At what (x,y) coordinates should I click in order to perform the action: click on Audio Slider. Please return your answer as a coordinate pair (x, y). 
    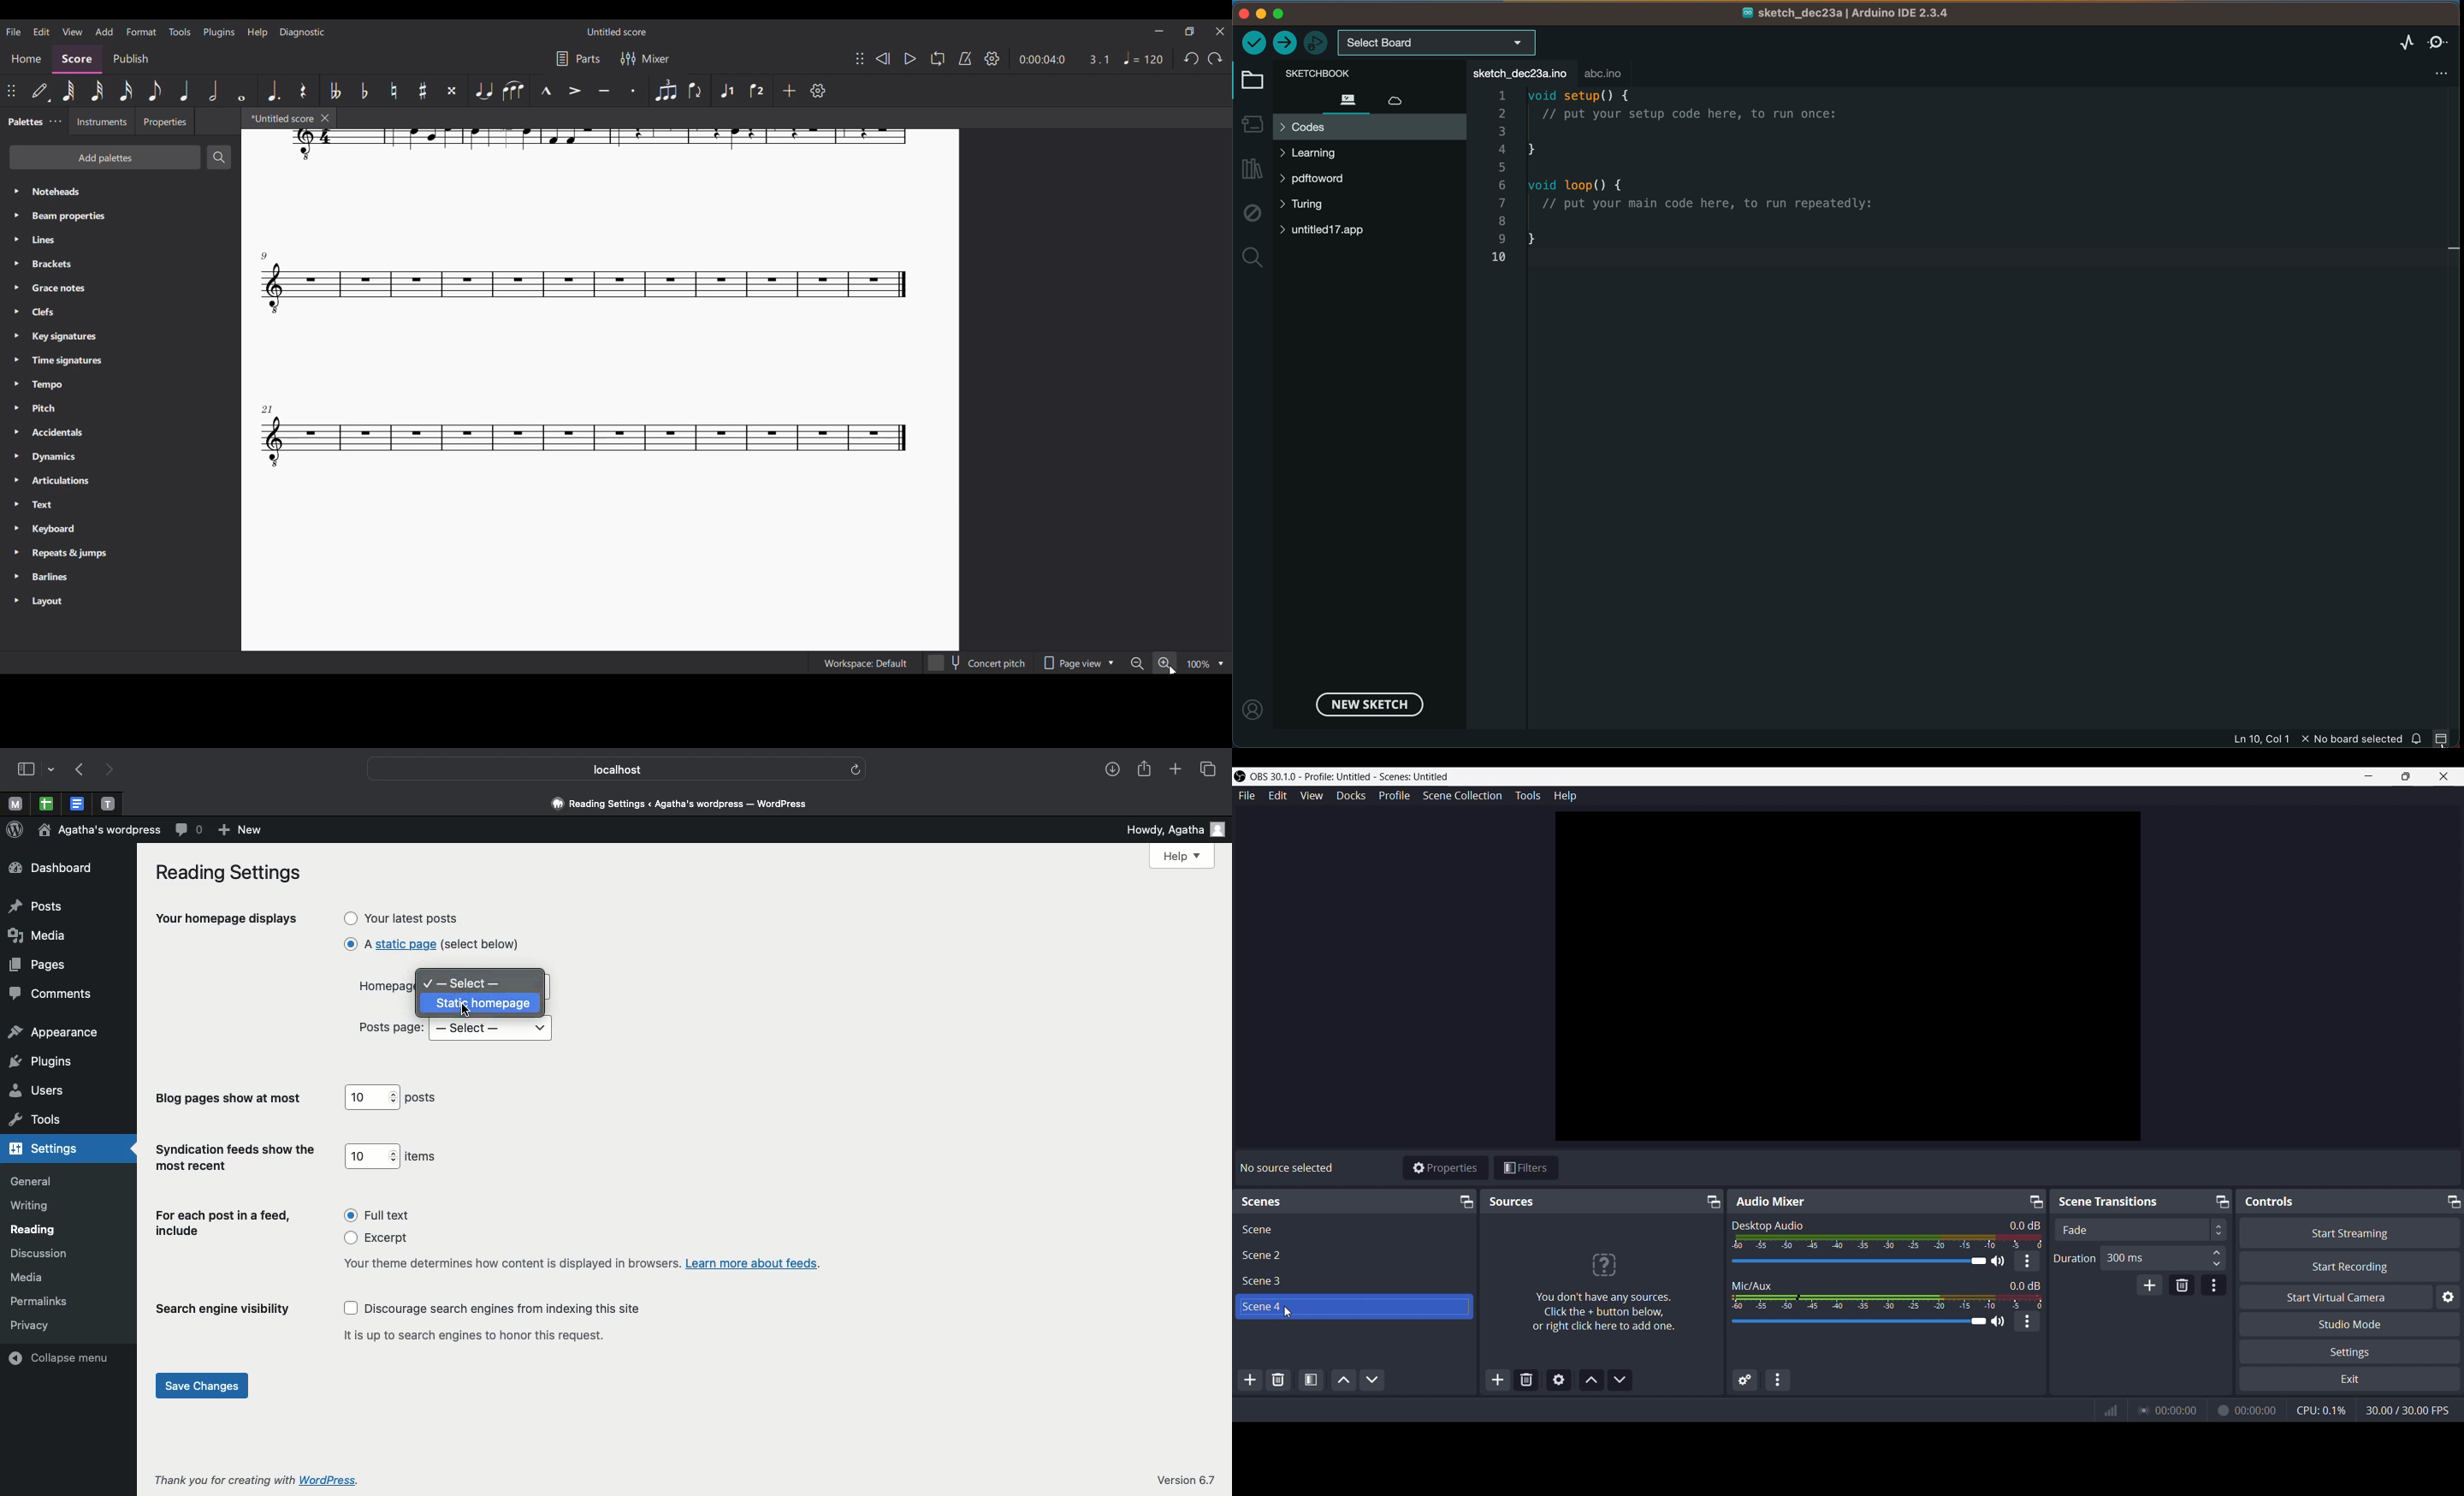
    Looking at the image, I should click on (1857, 1322).